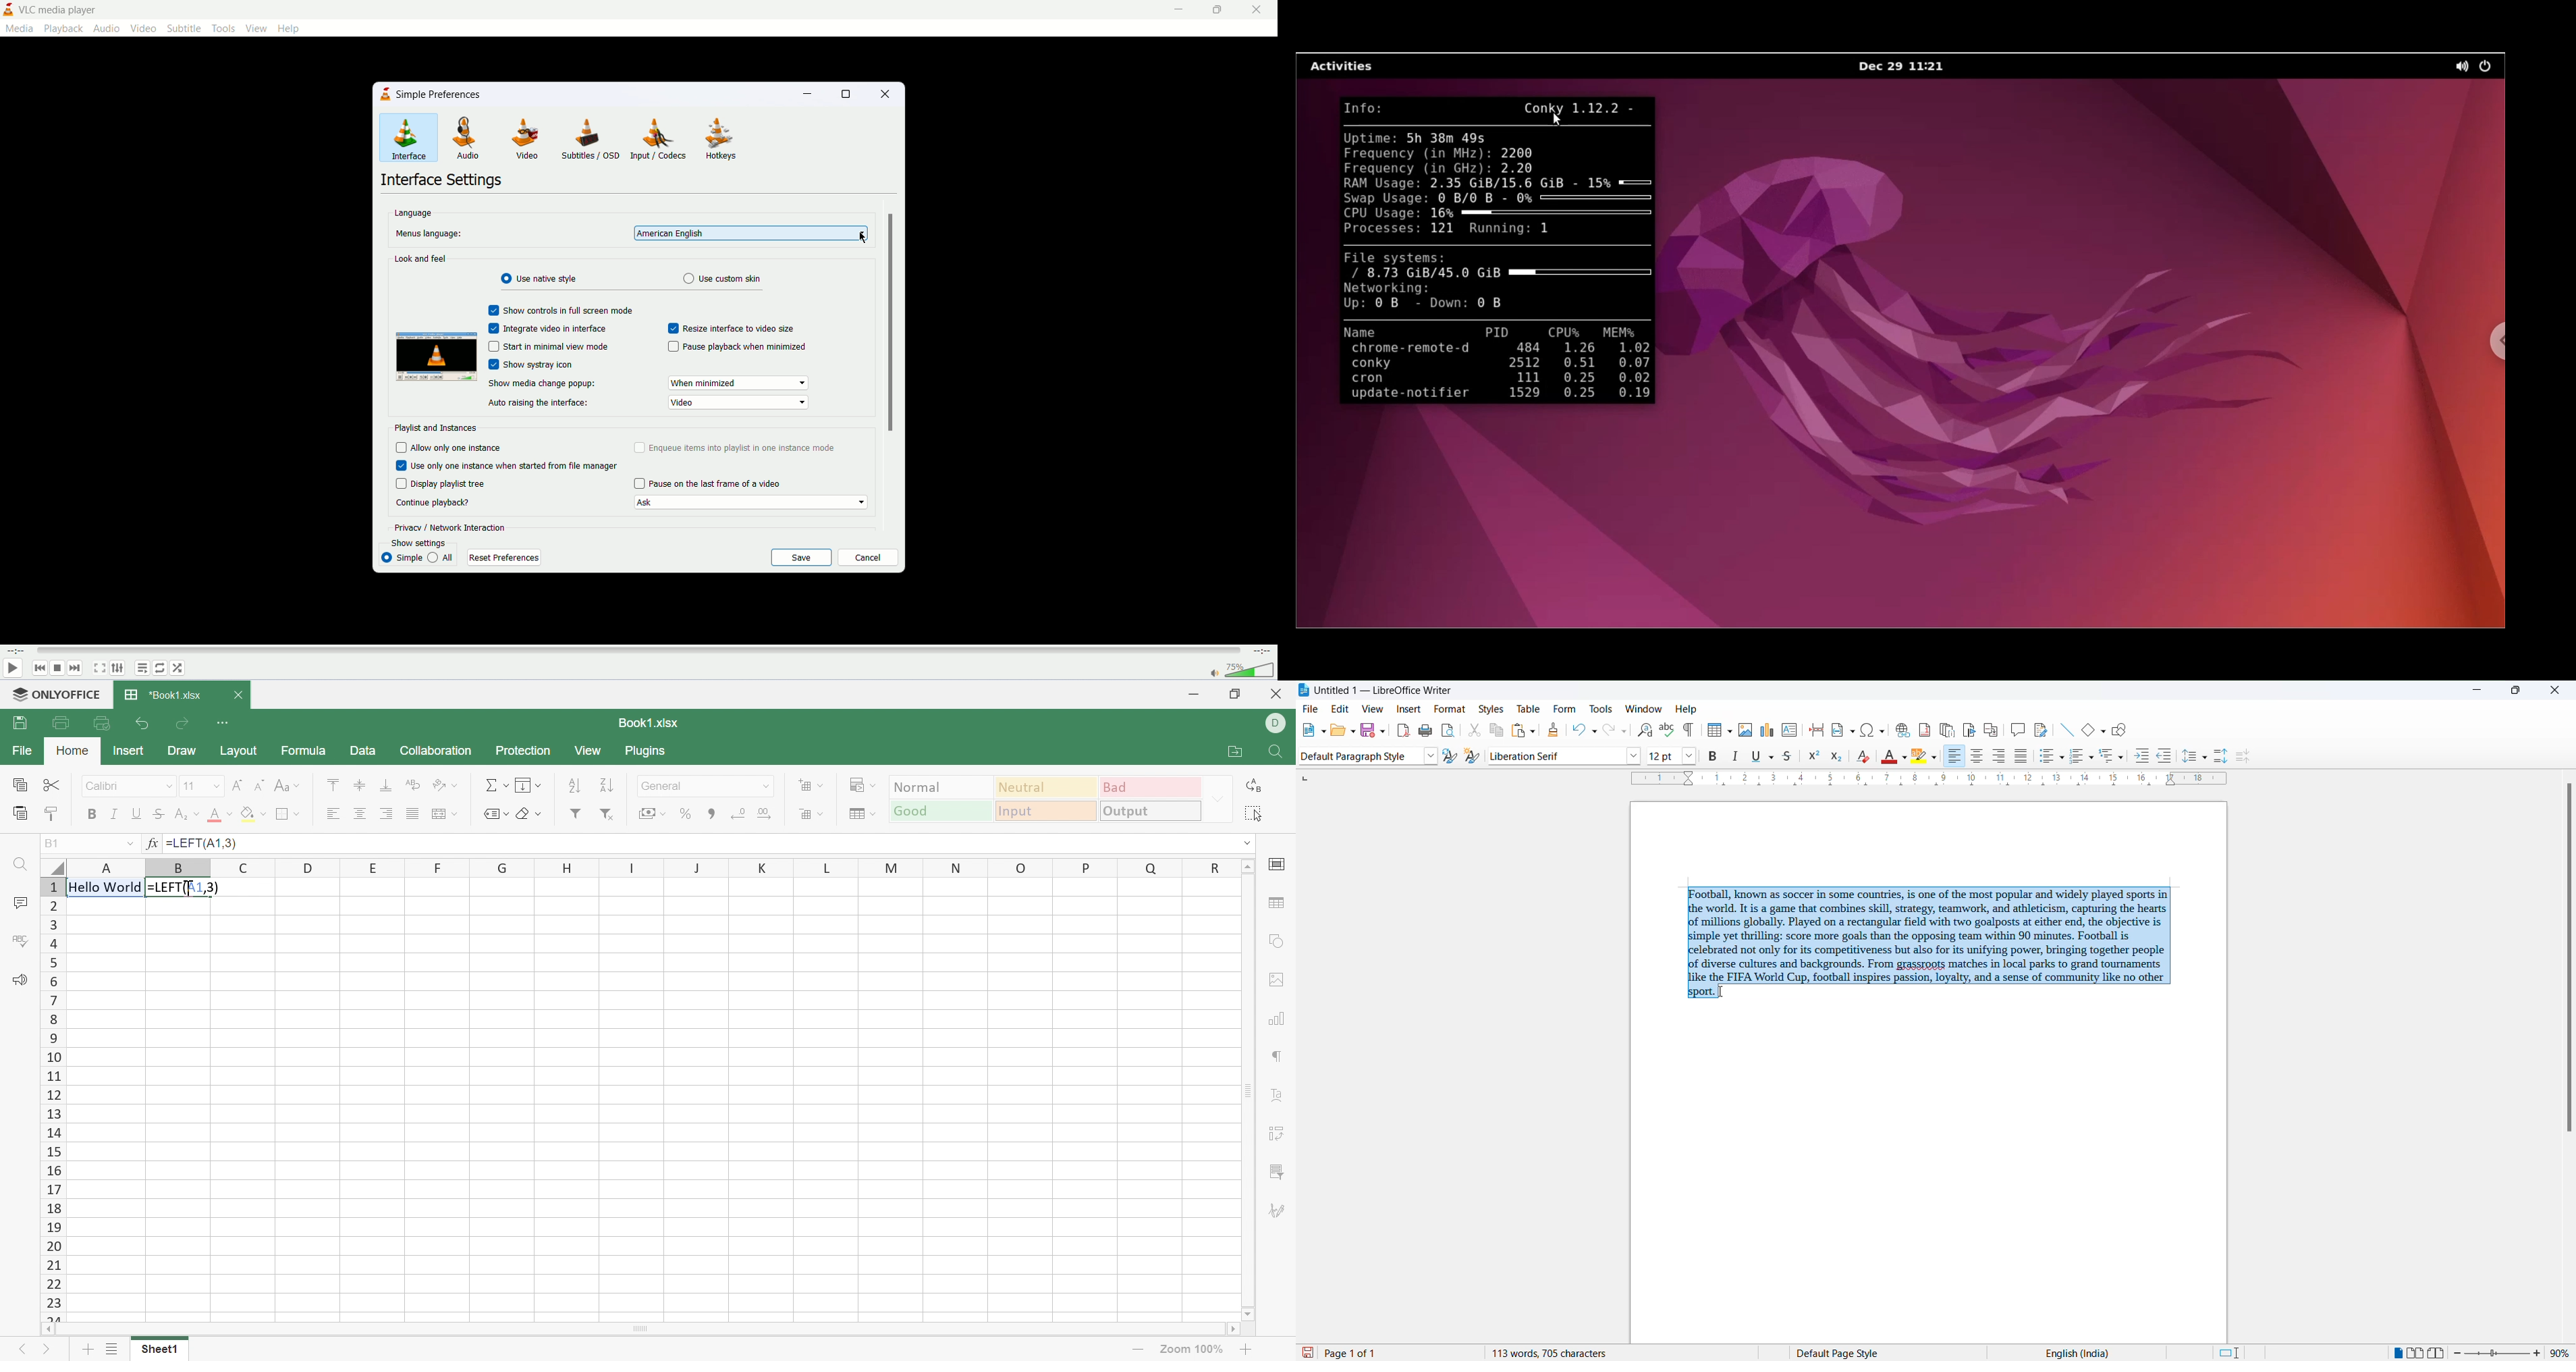 The width and height of the screenshot is (2576, 1372). What do you see at coordinates (1308, 1352) in the screenshot?
I see `save` at bounding box center [1308, 1352].